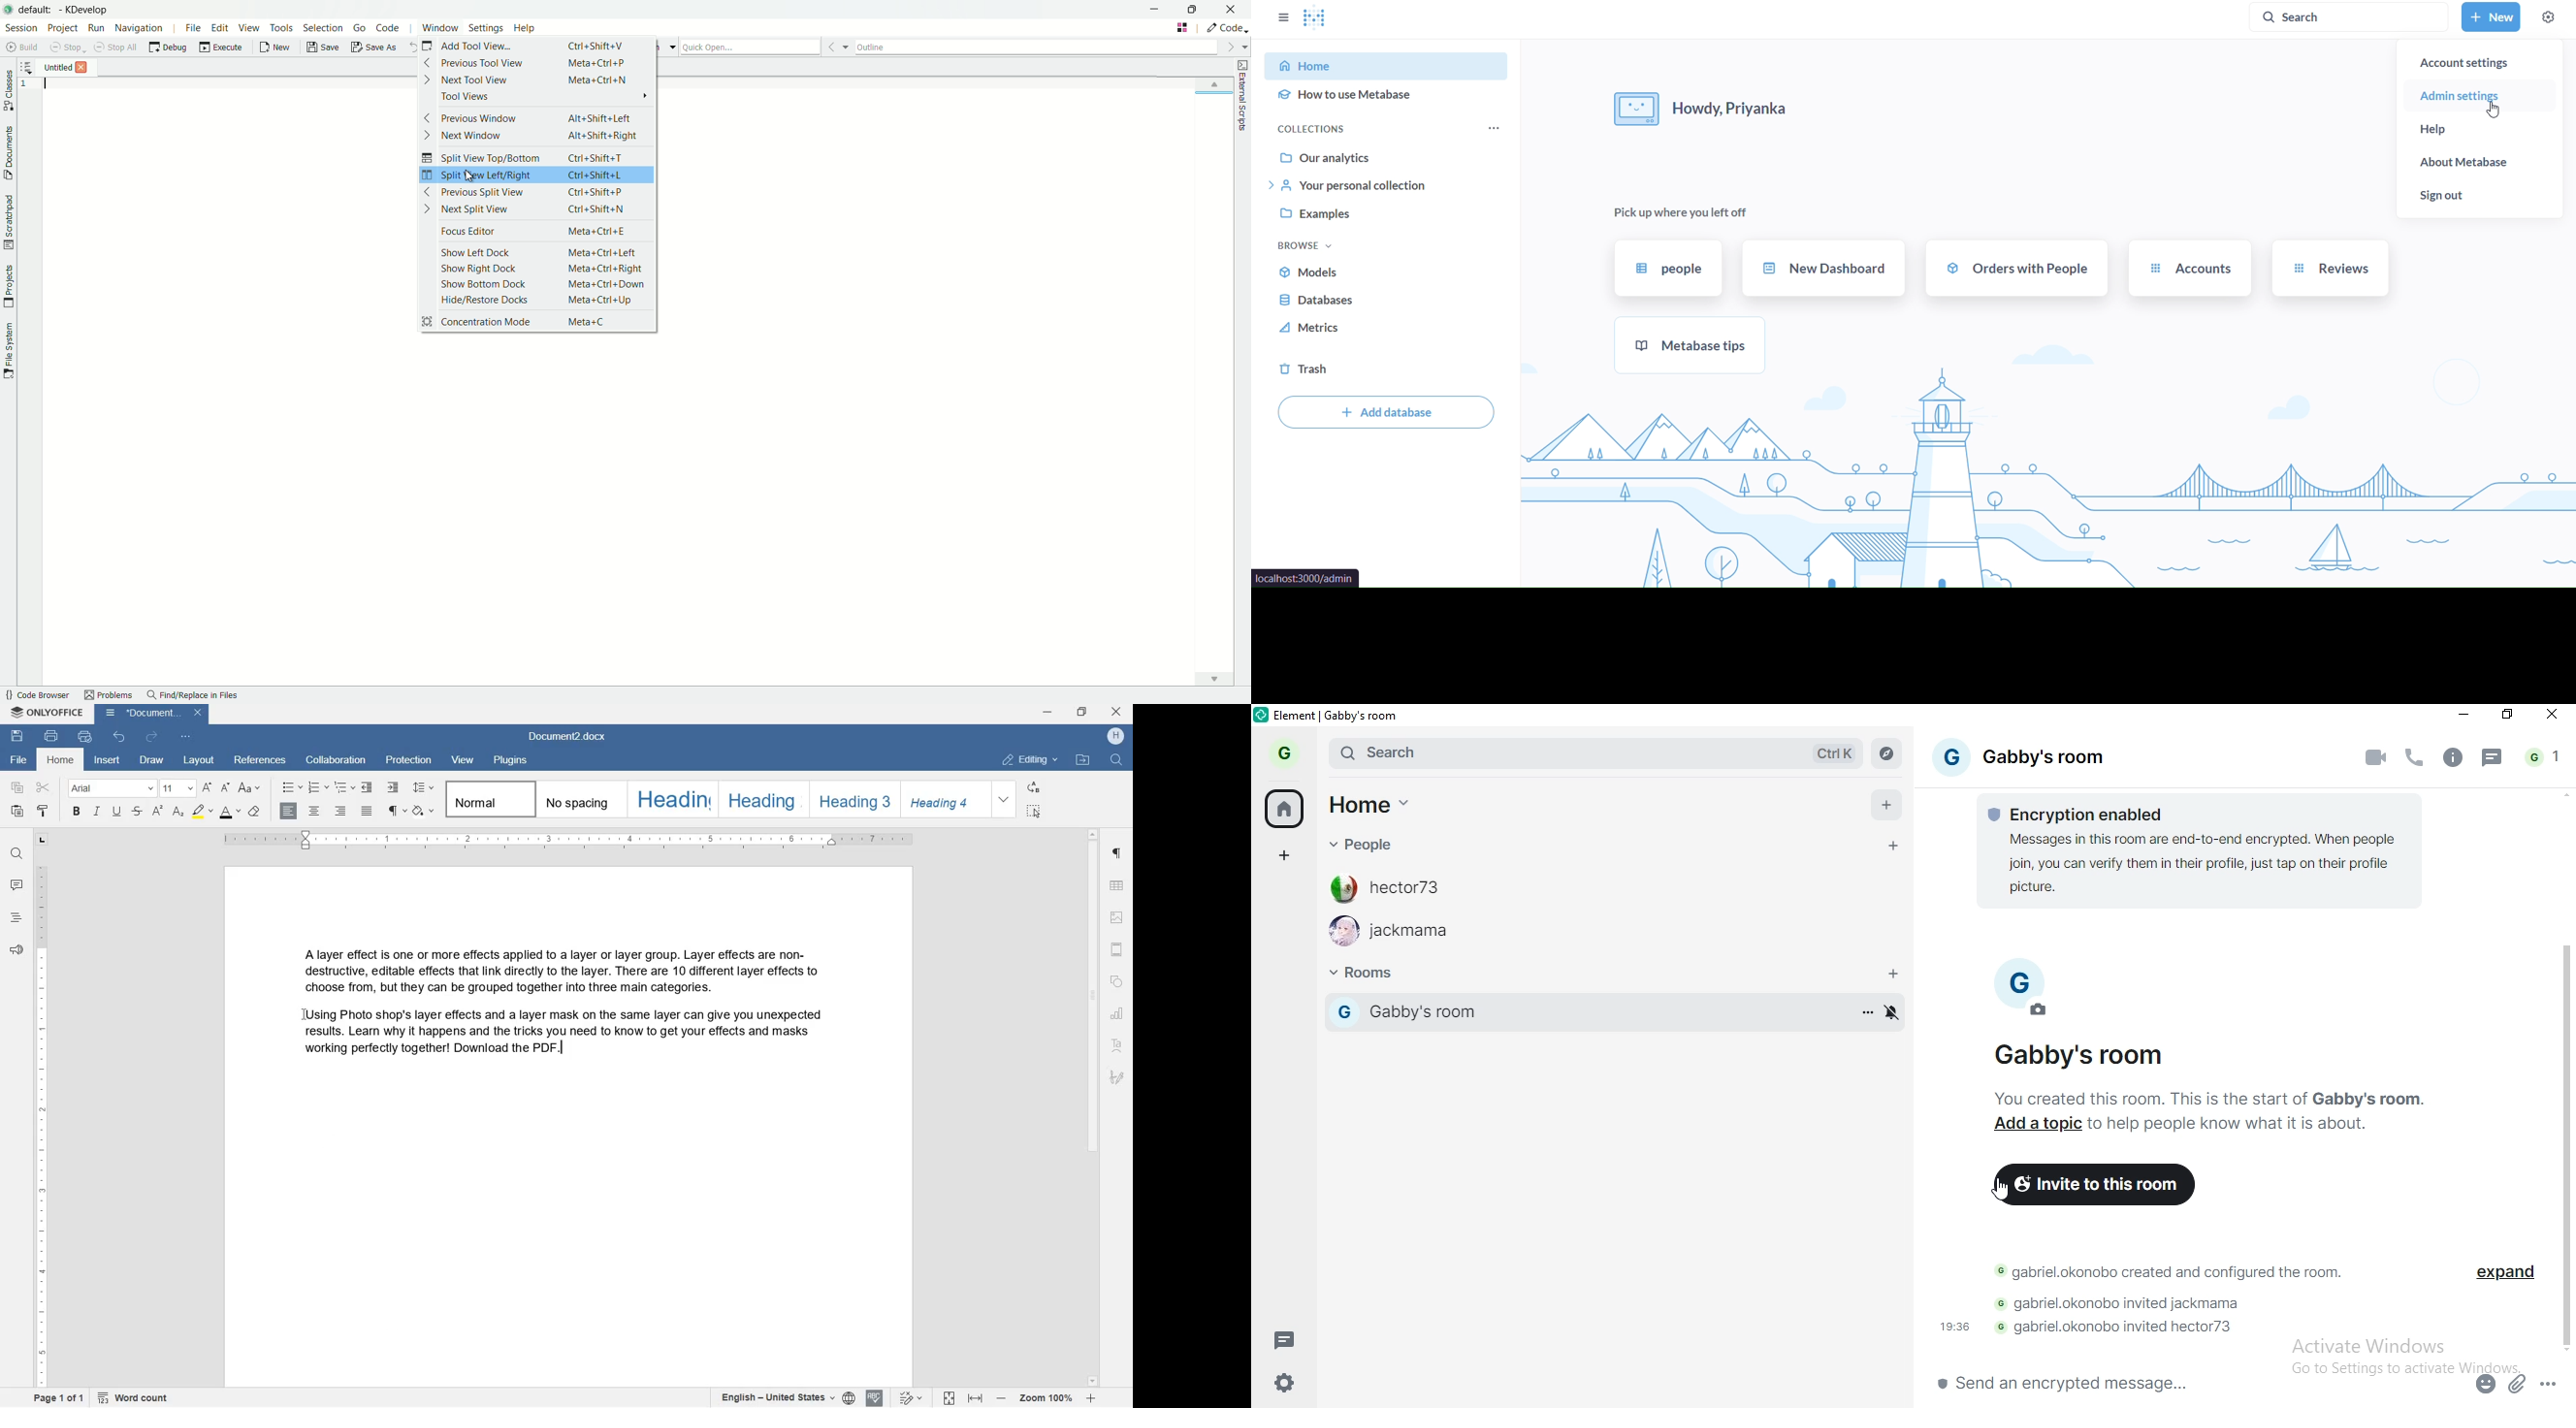 The image size is (2576, 1428). What do you see at coordinates (2496, 754) in the screenshot?
I see `message` at bounding box center [2496, 754].